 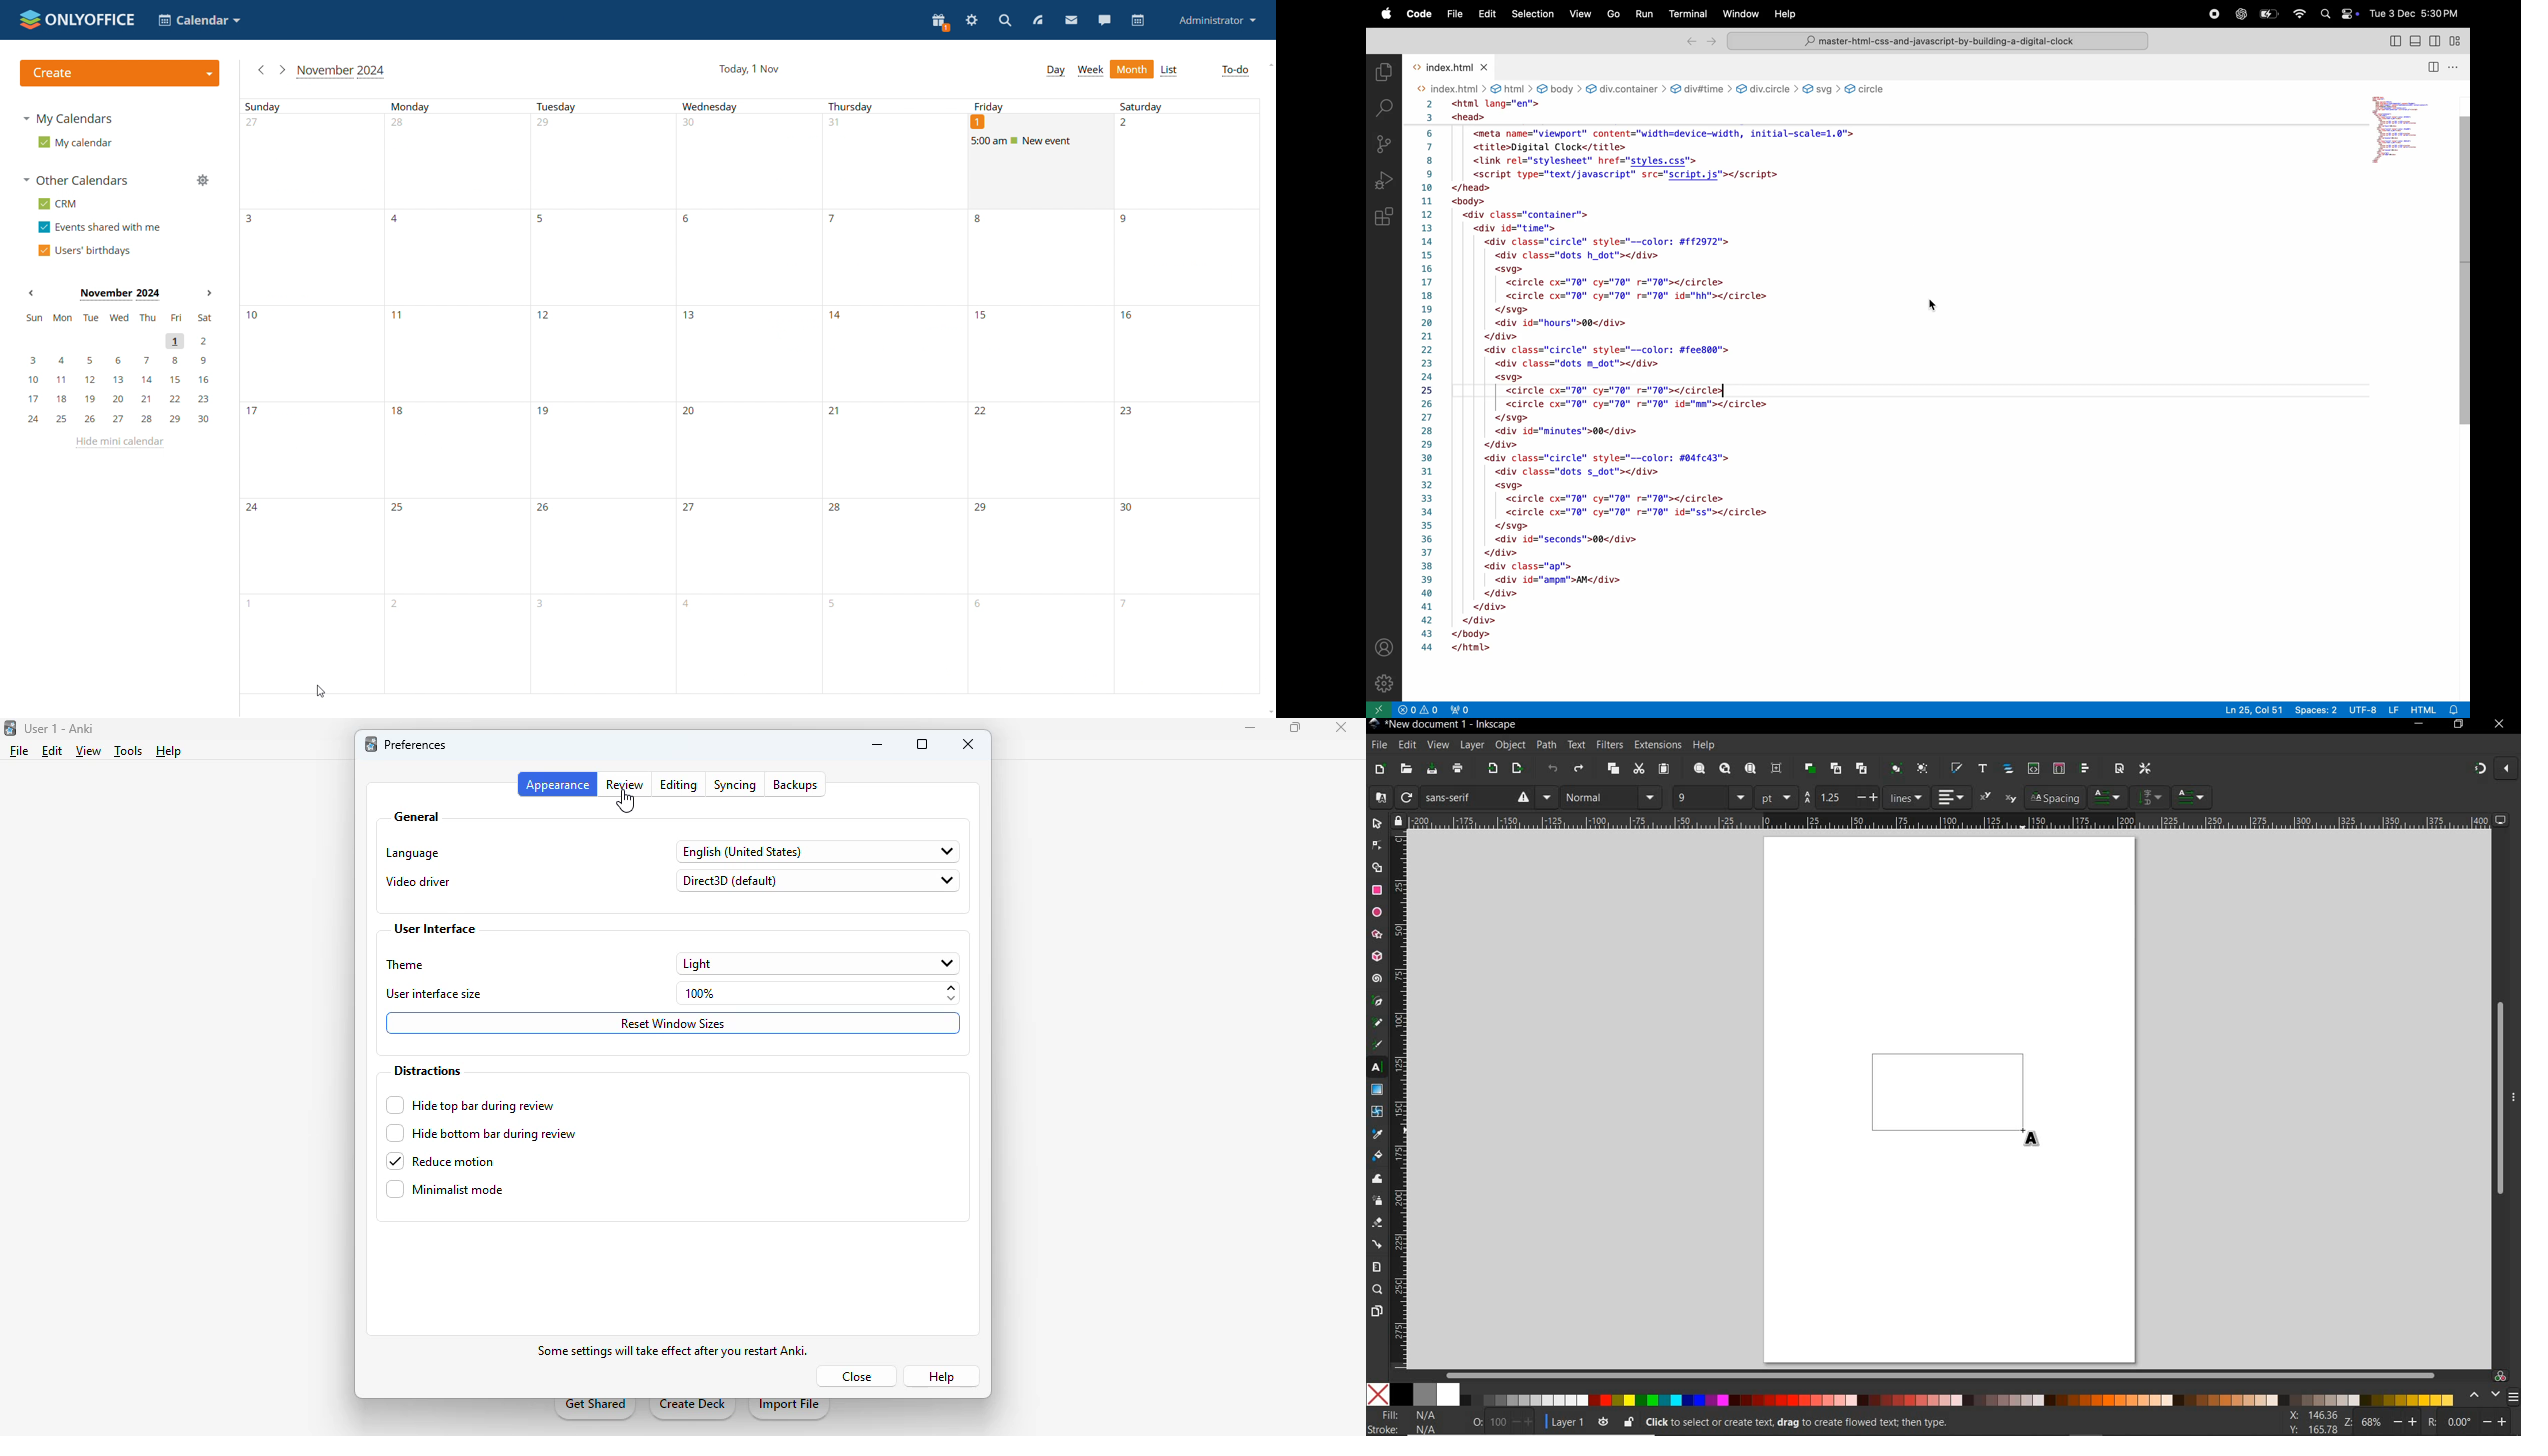 I want to click on Gradient Tool, so click(x=1377, y=1090).